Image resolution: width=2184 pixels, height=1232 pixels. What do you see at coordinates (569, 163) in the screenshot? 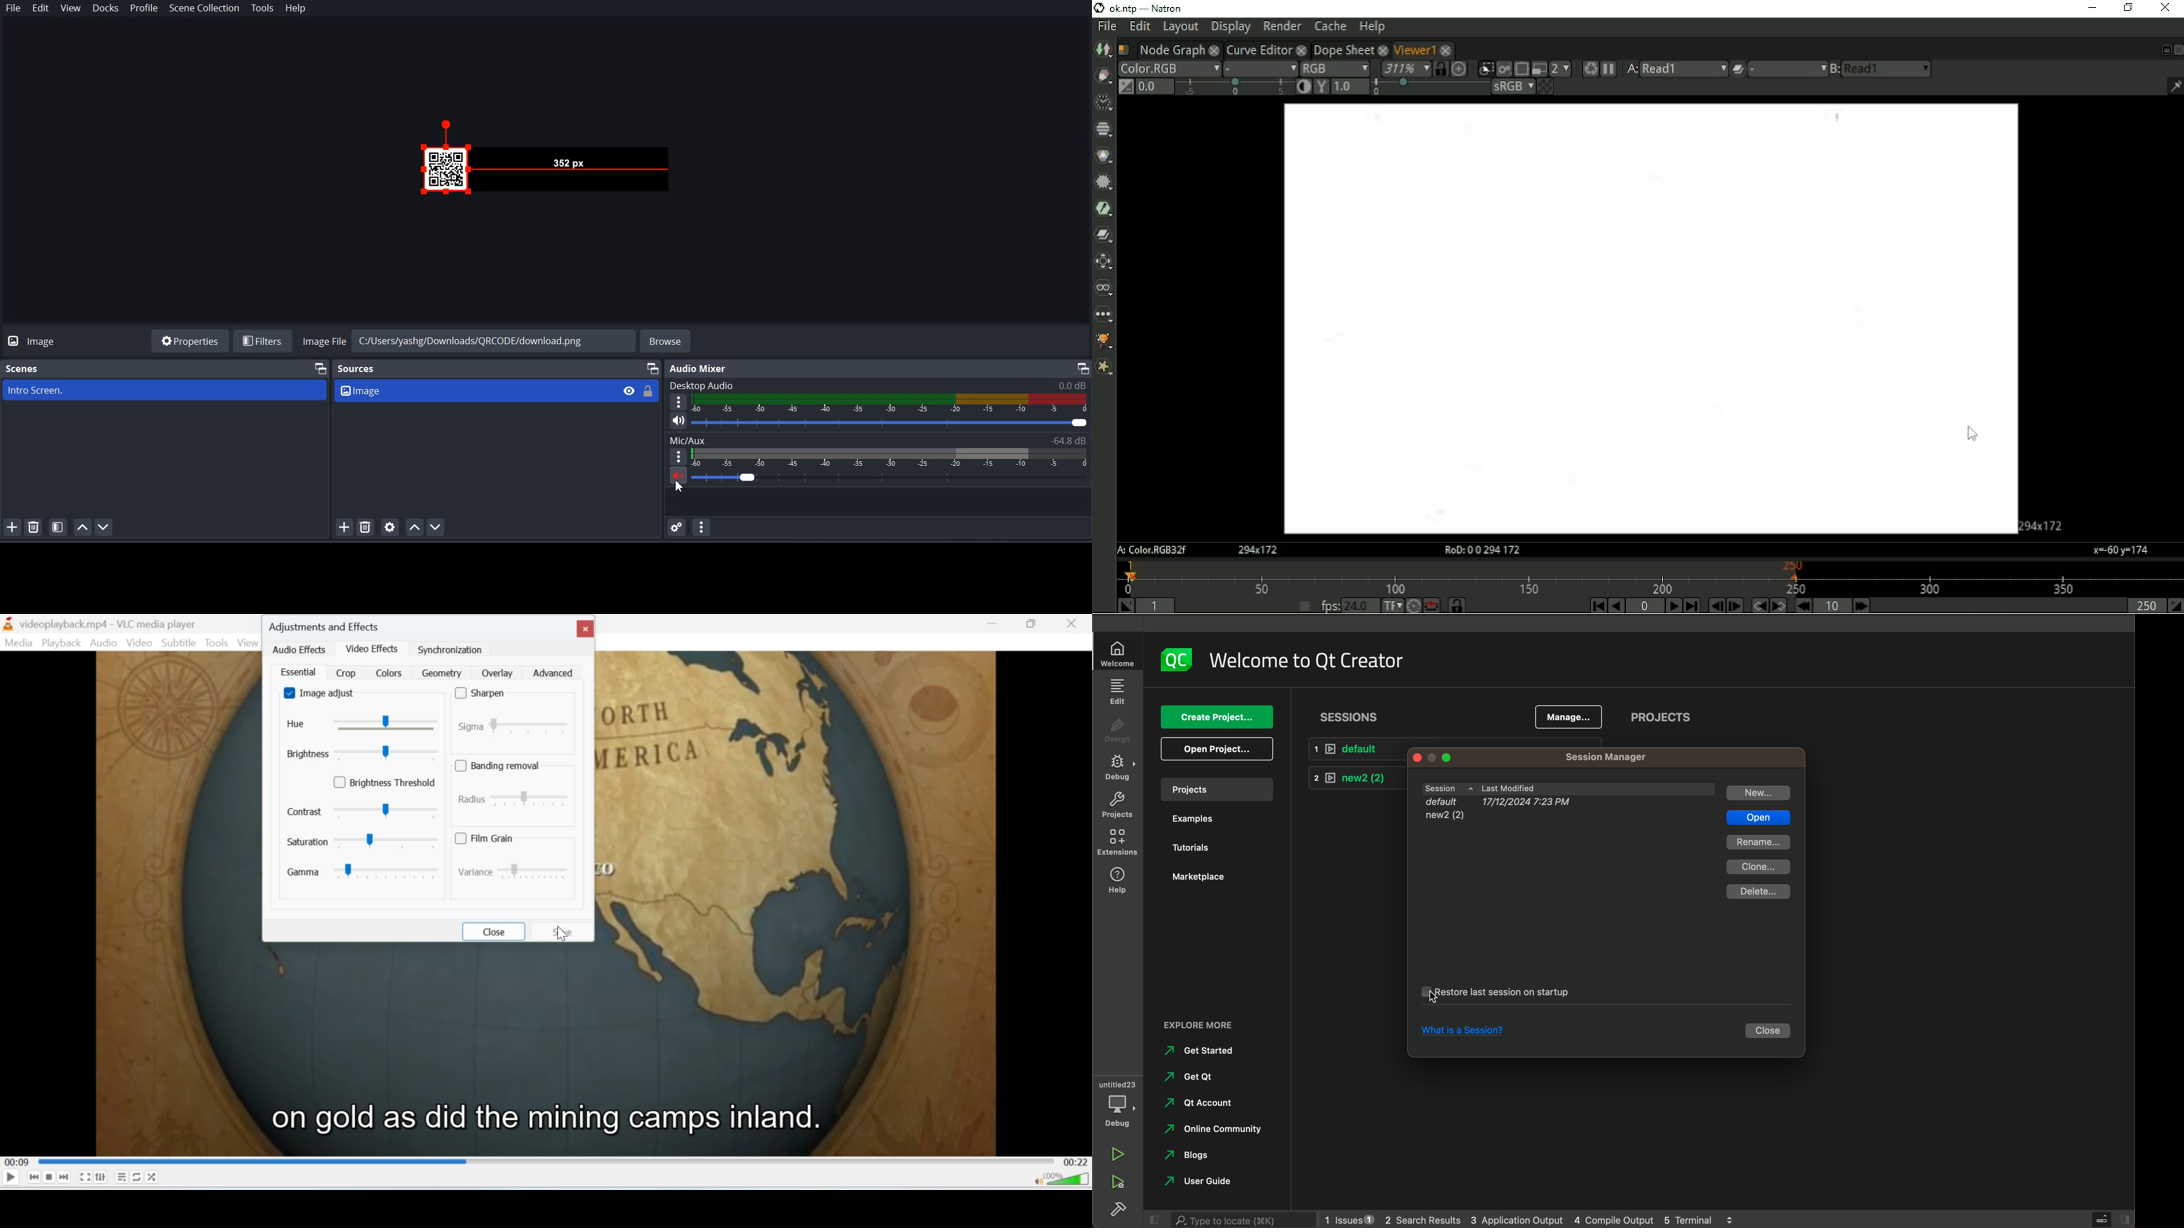
I see `File Preview` at bounding box center [569, 163].